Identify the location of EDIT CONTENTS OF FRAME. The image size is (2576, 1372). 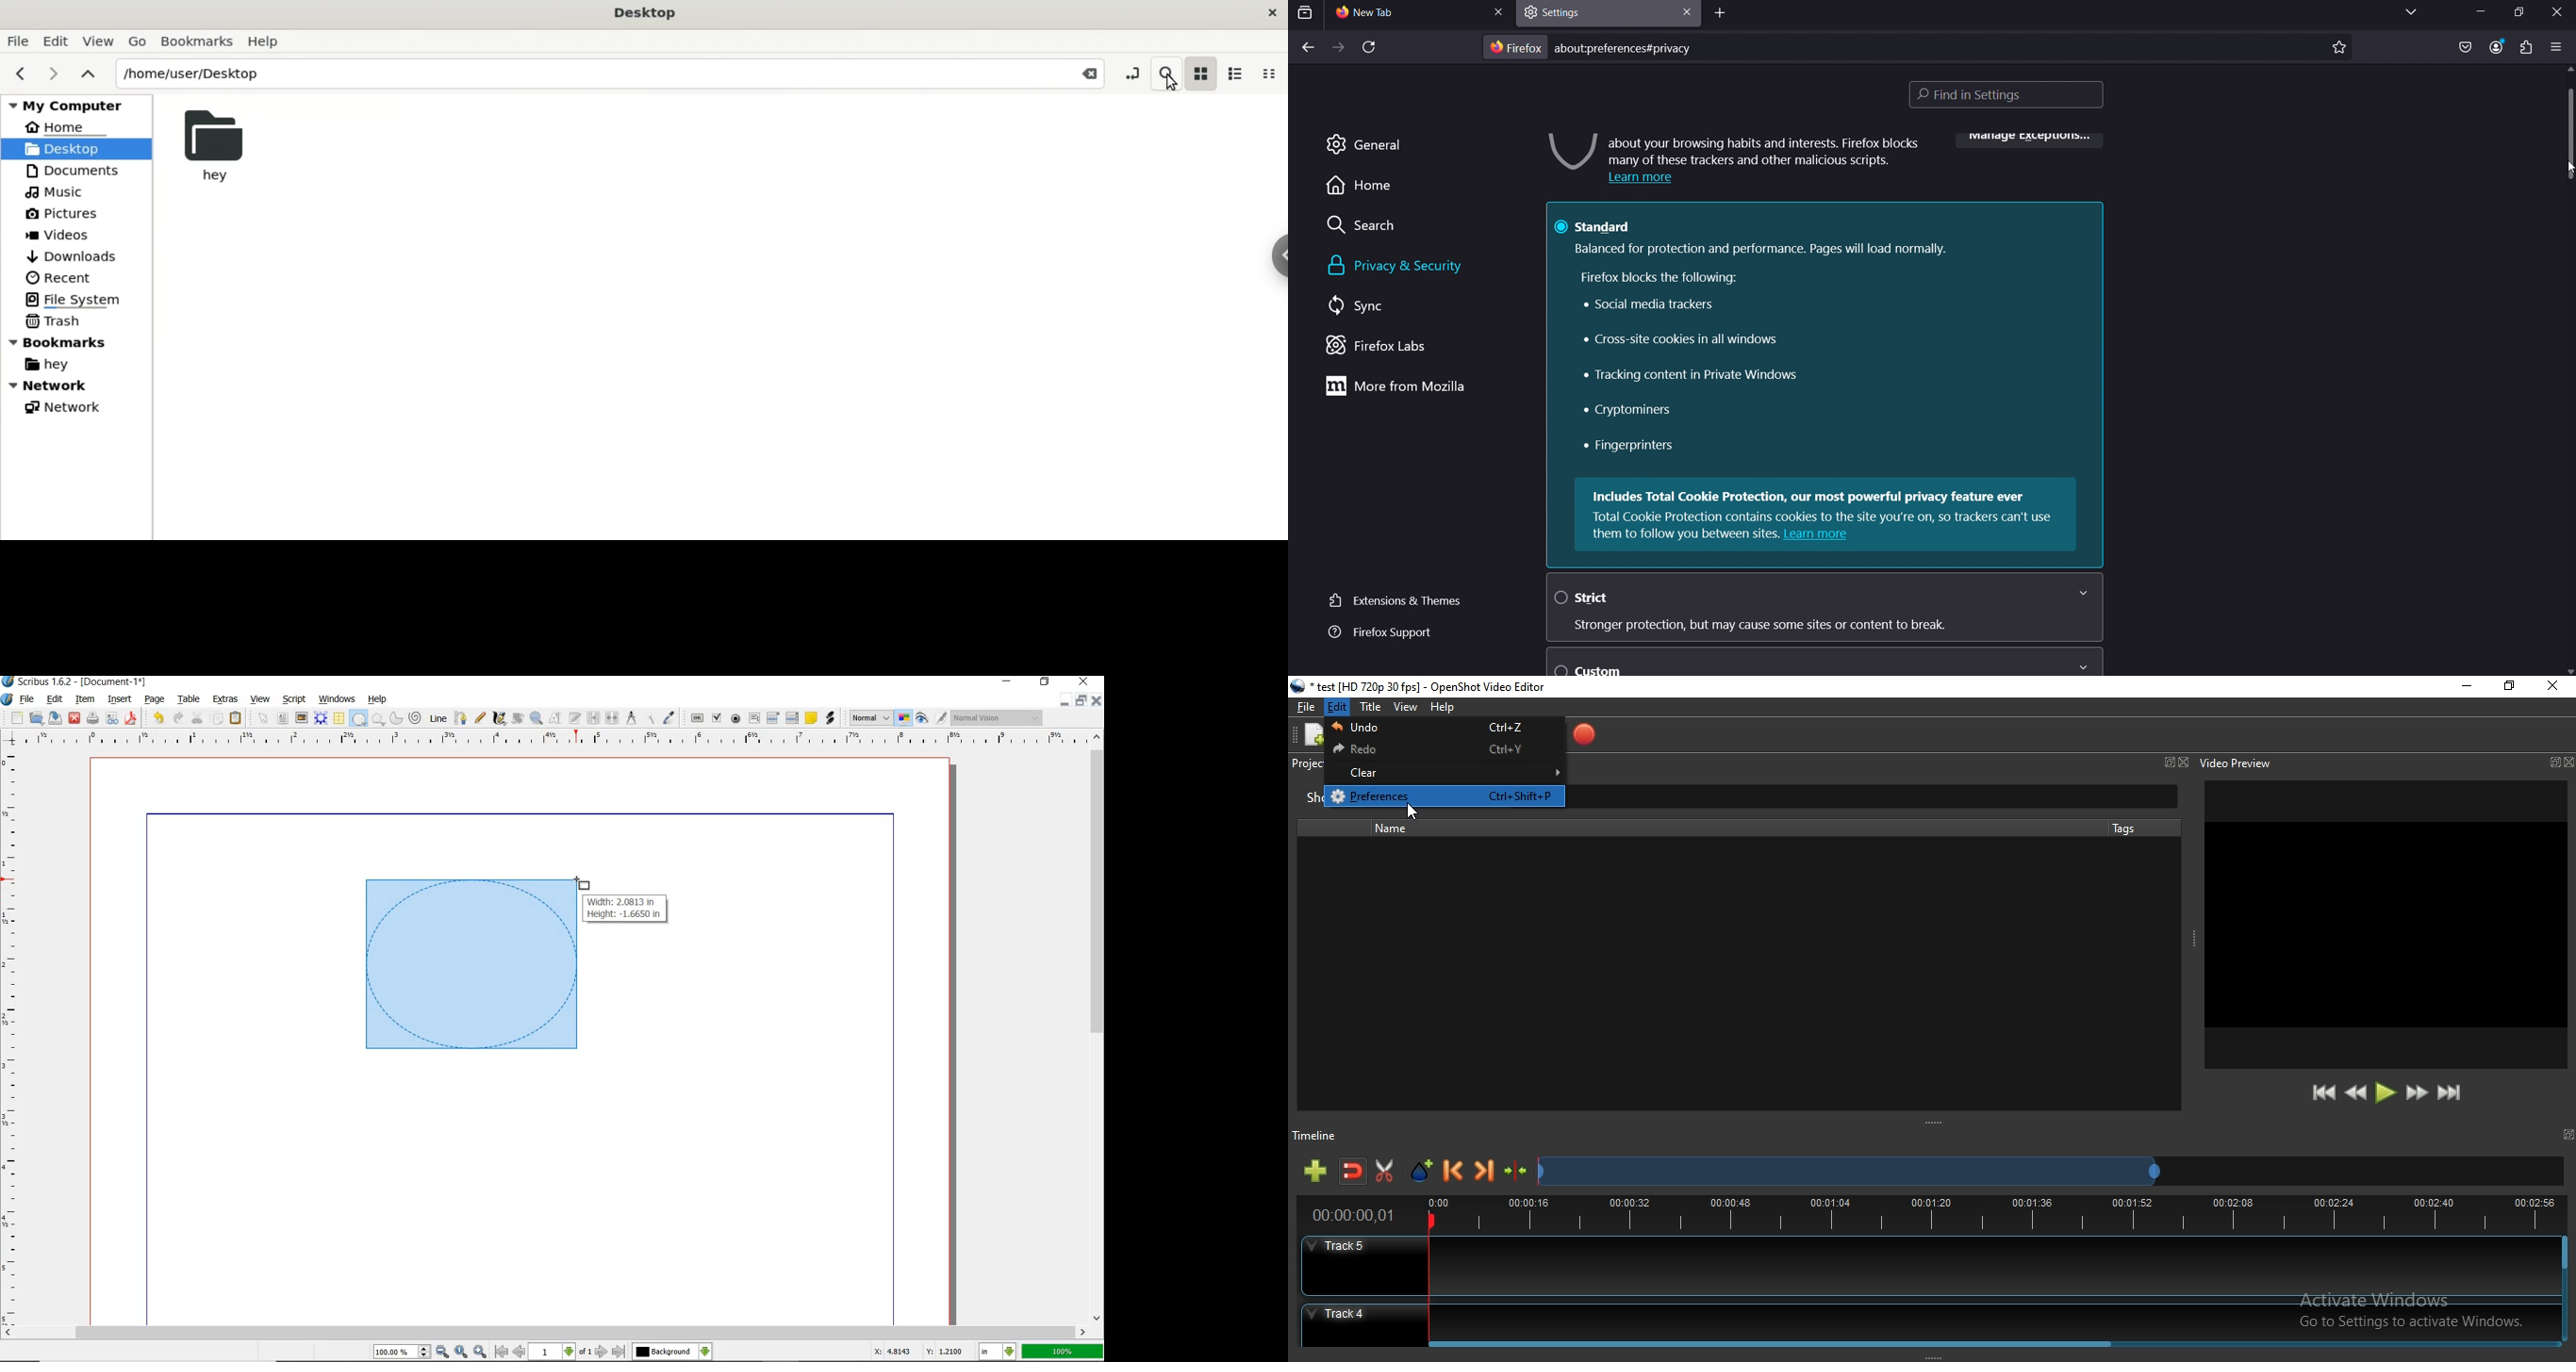
(555, 717).